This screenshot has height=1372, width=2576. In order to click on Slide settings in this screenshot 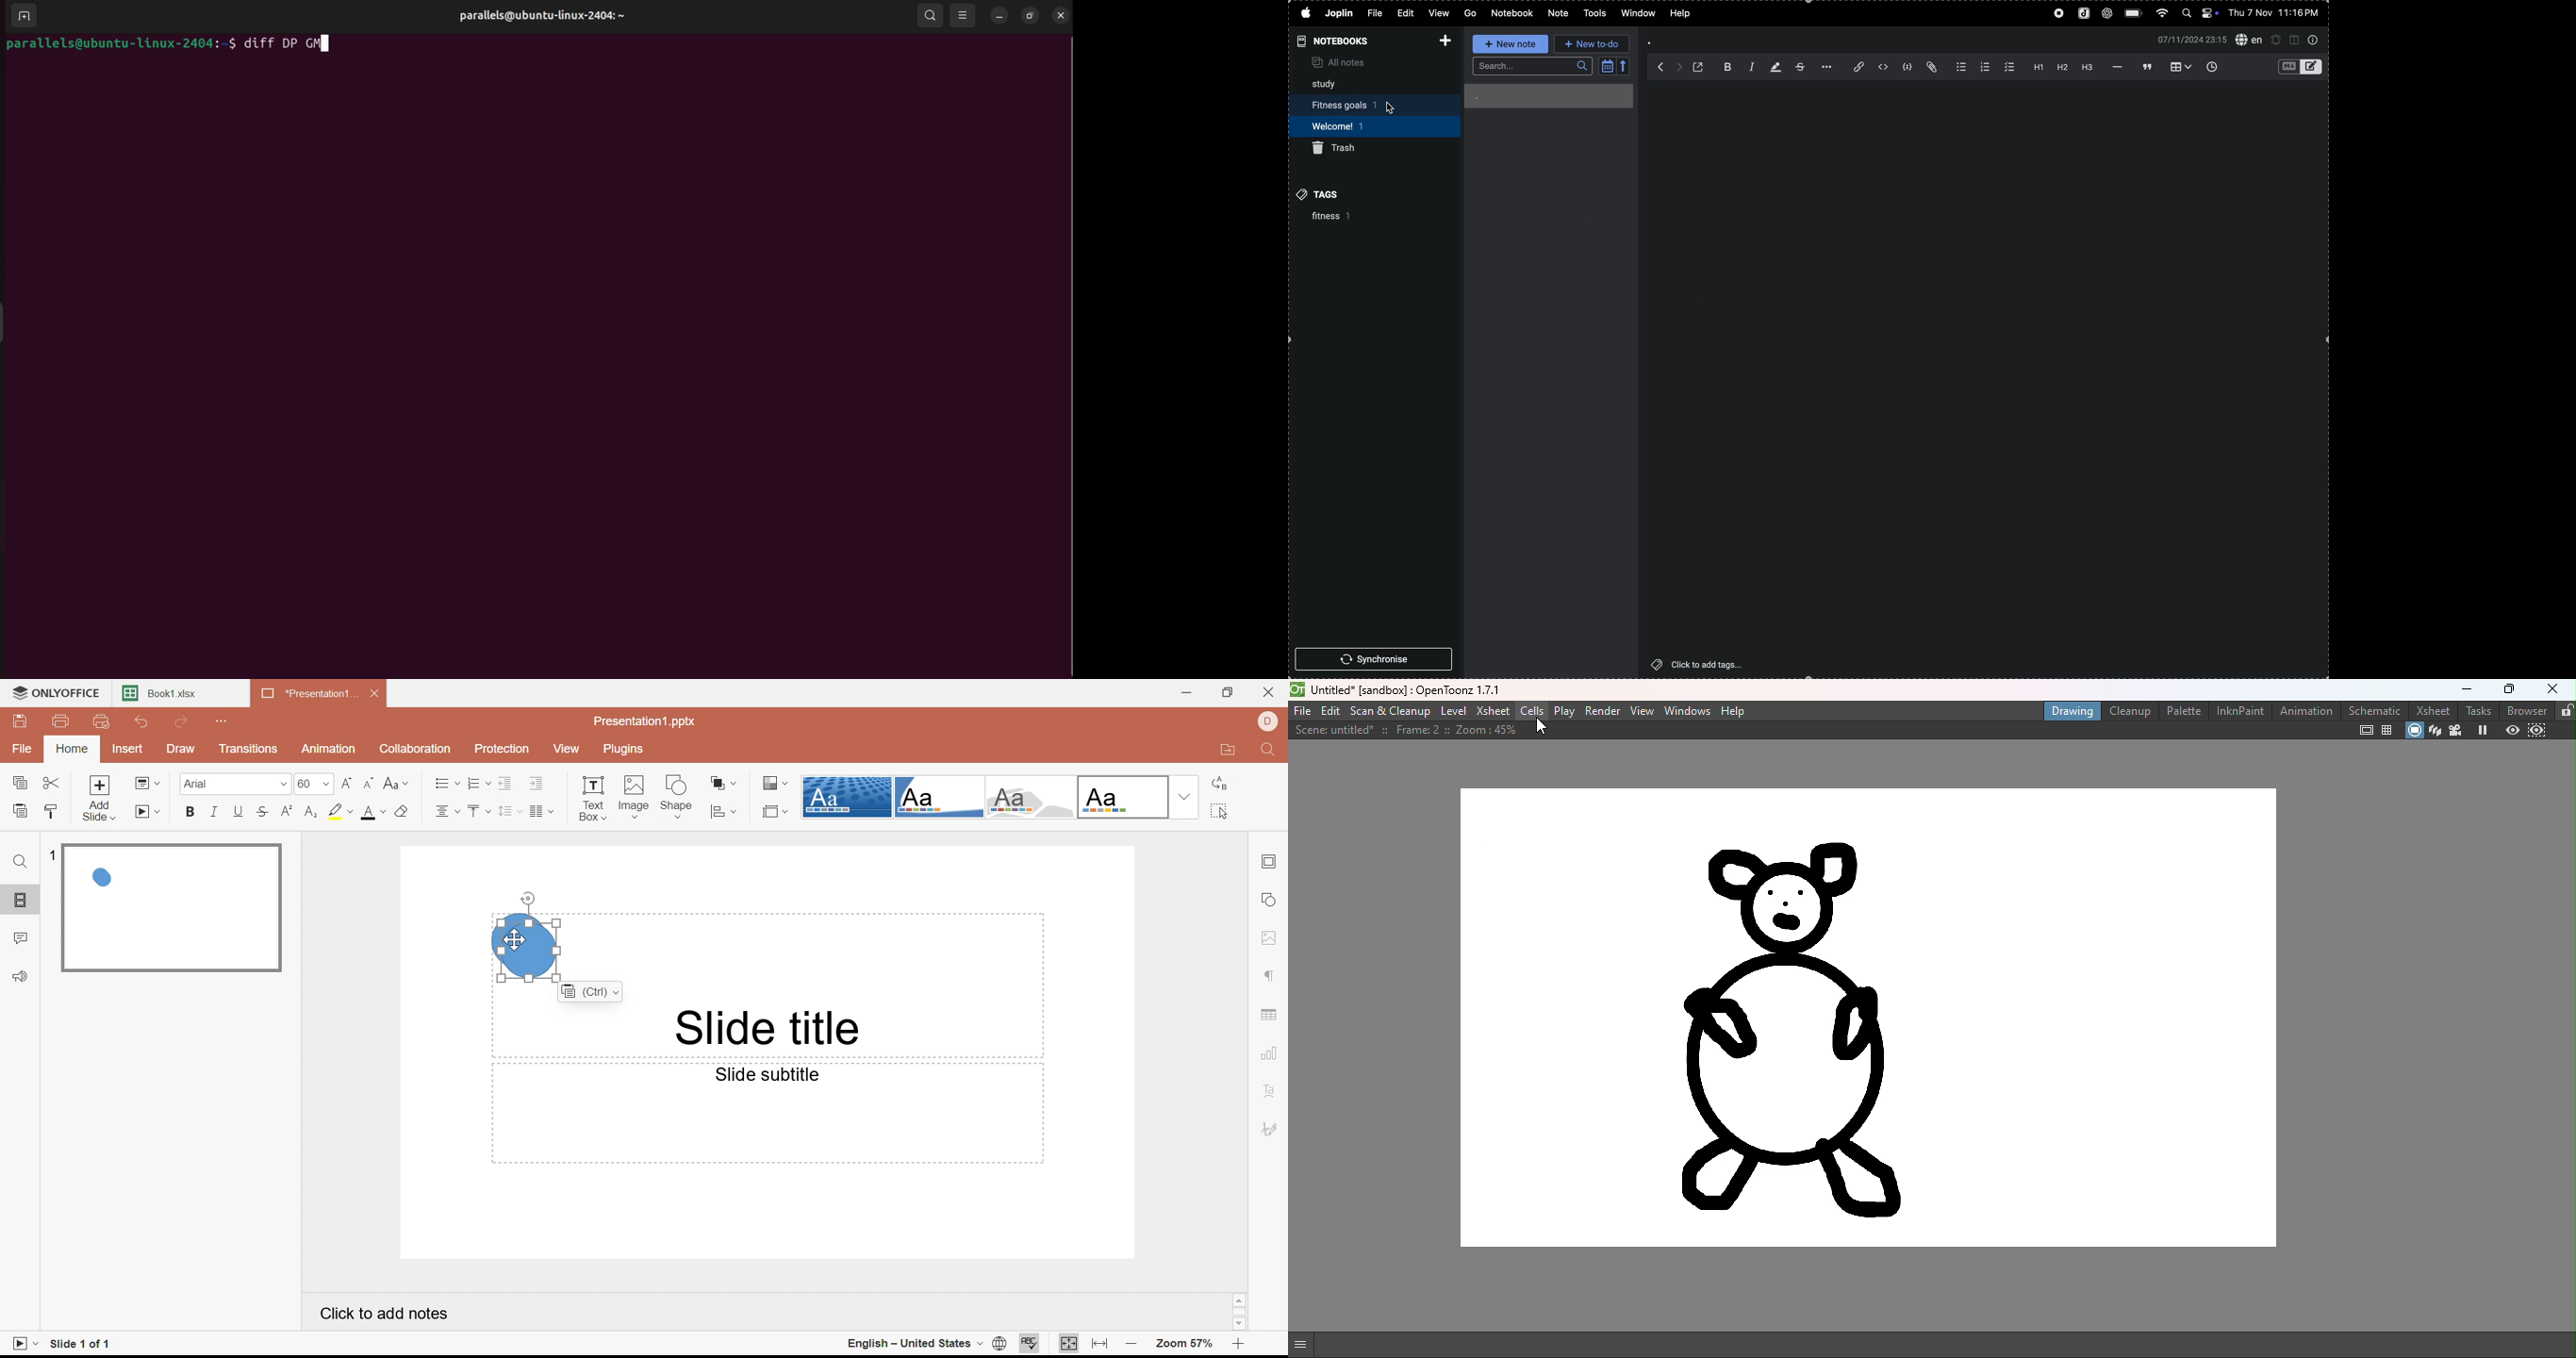, I will do `click(1267, 863)`.